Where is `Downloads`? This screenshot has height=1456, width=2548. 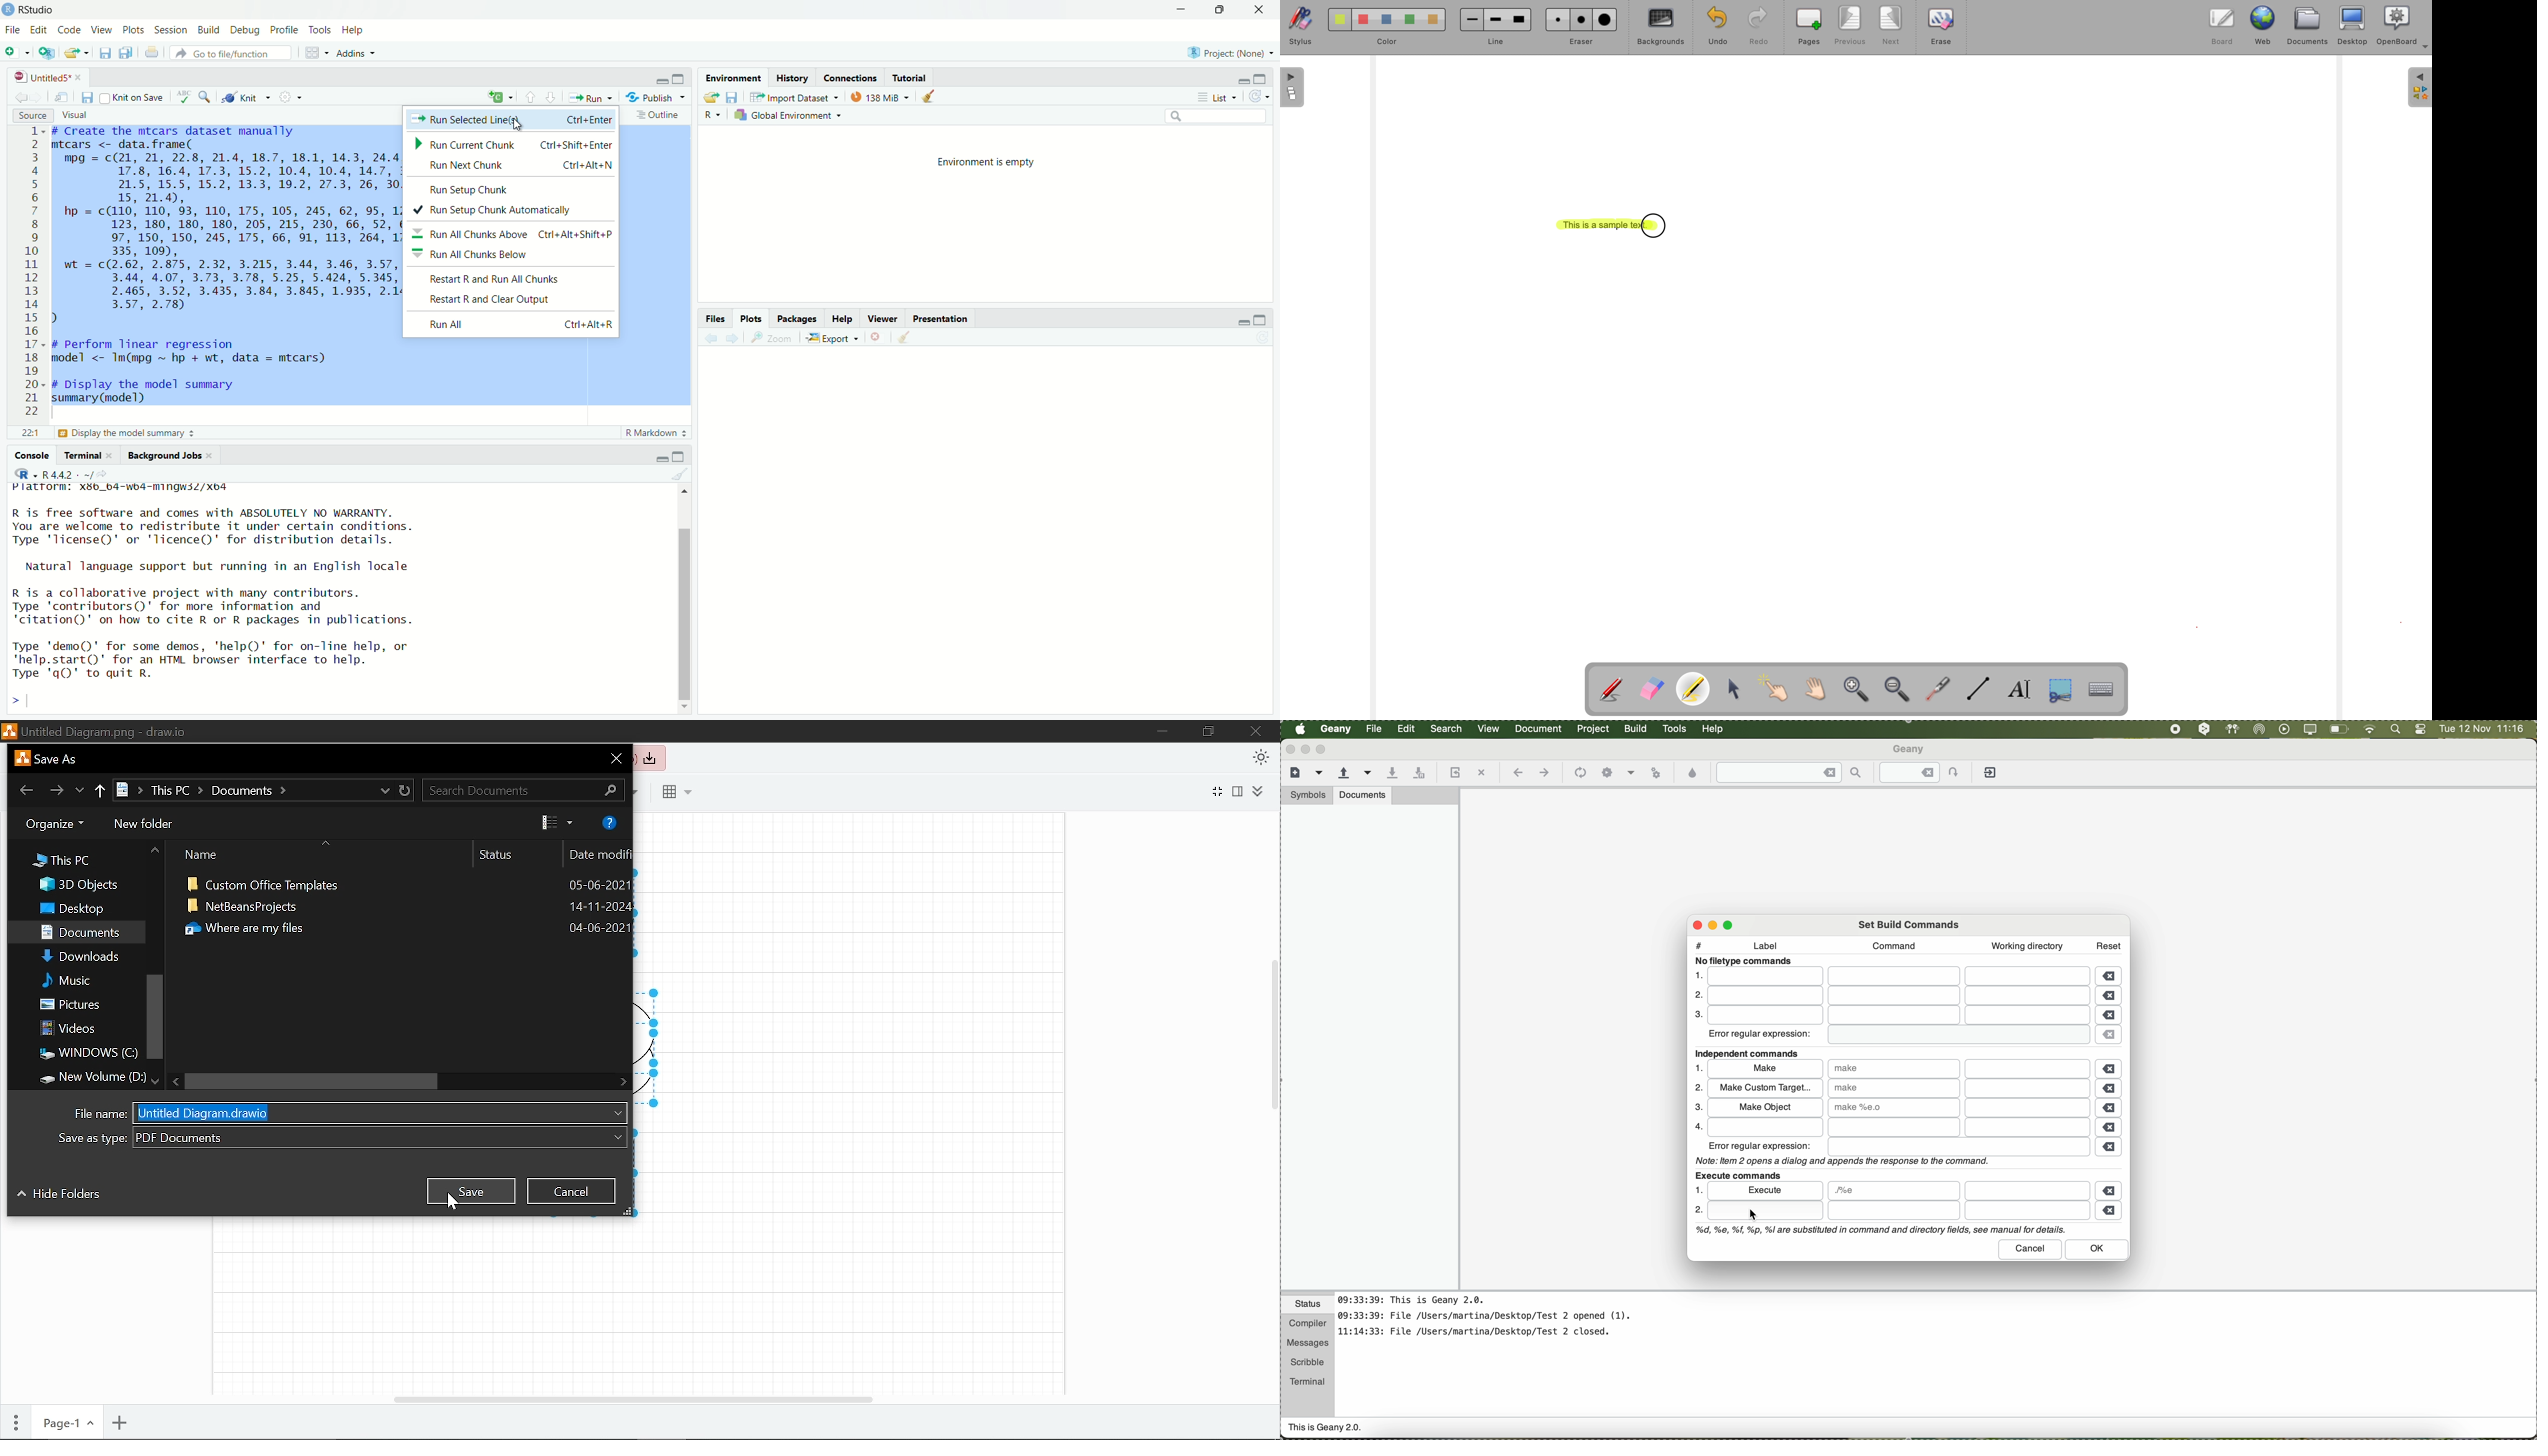 Downloads is located at coordinates (84, 958).